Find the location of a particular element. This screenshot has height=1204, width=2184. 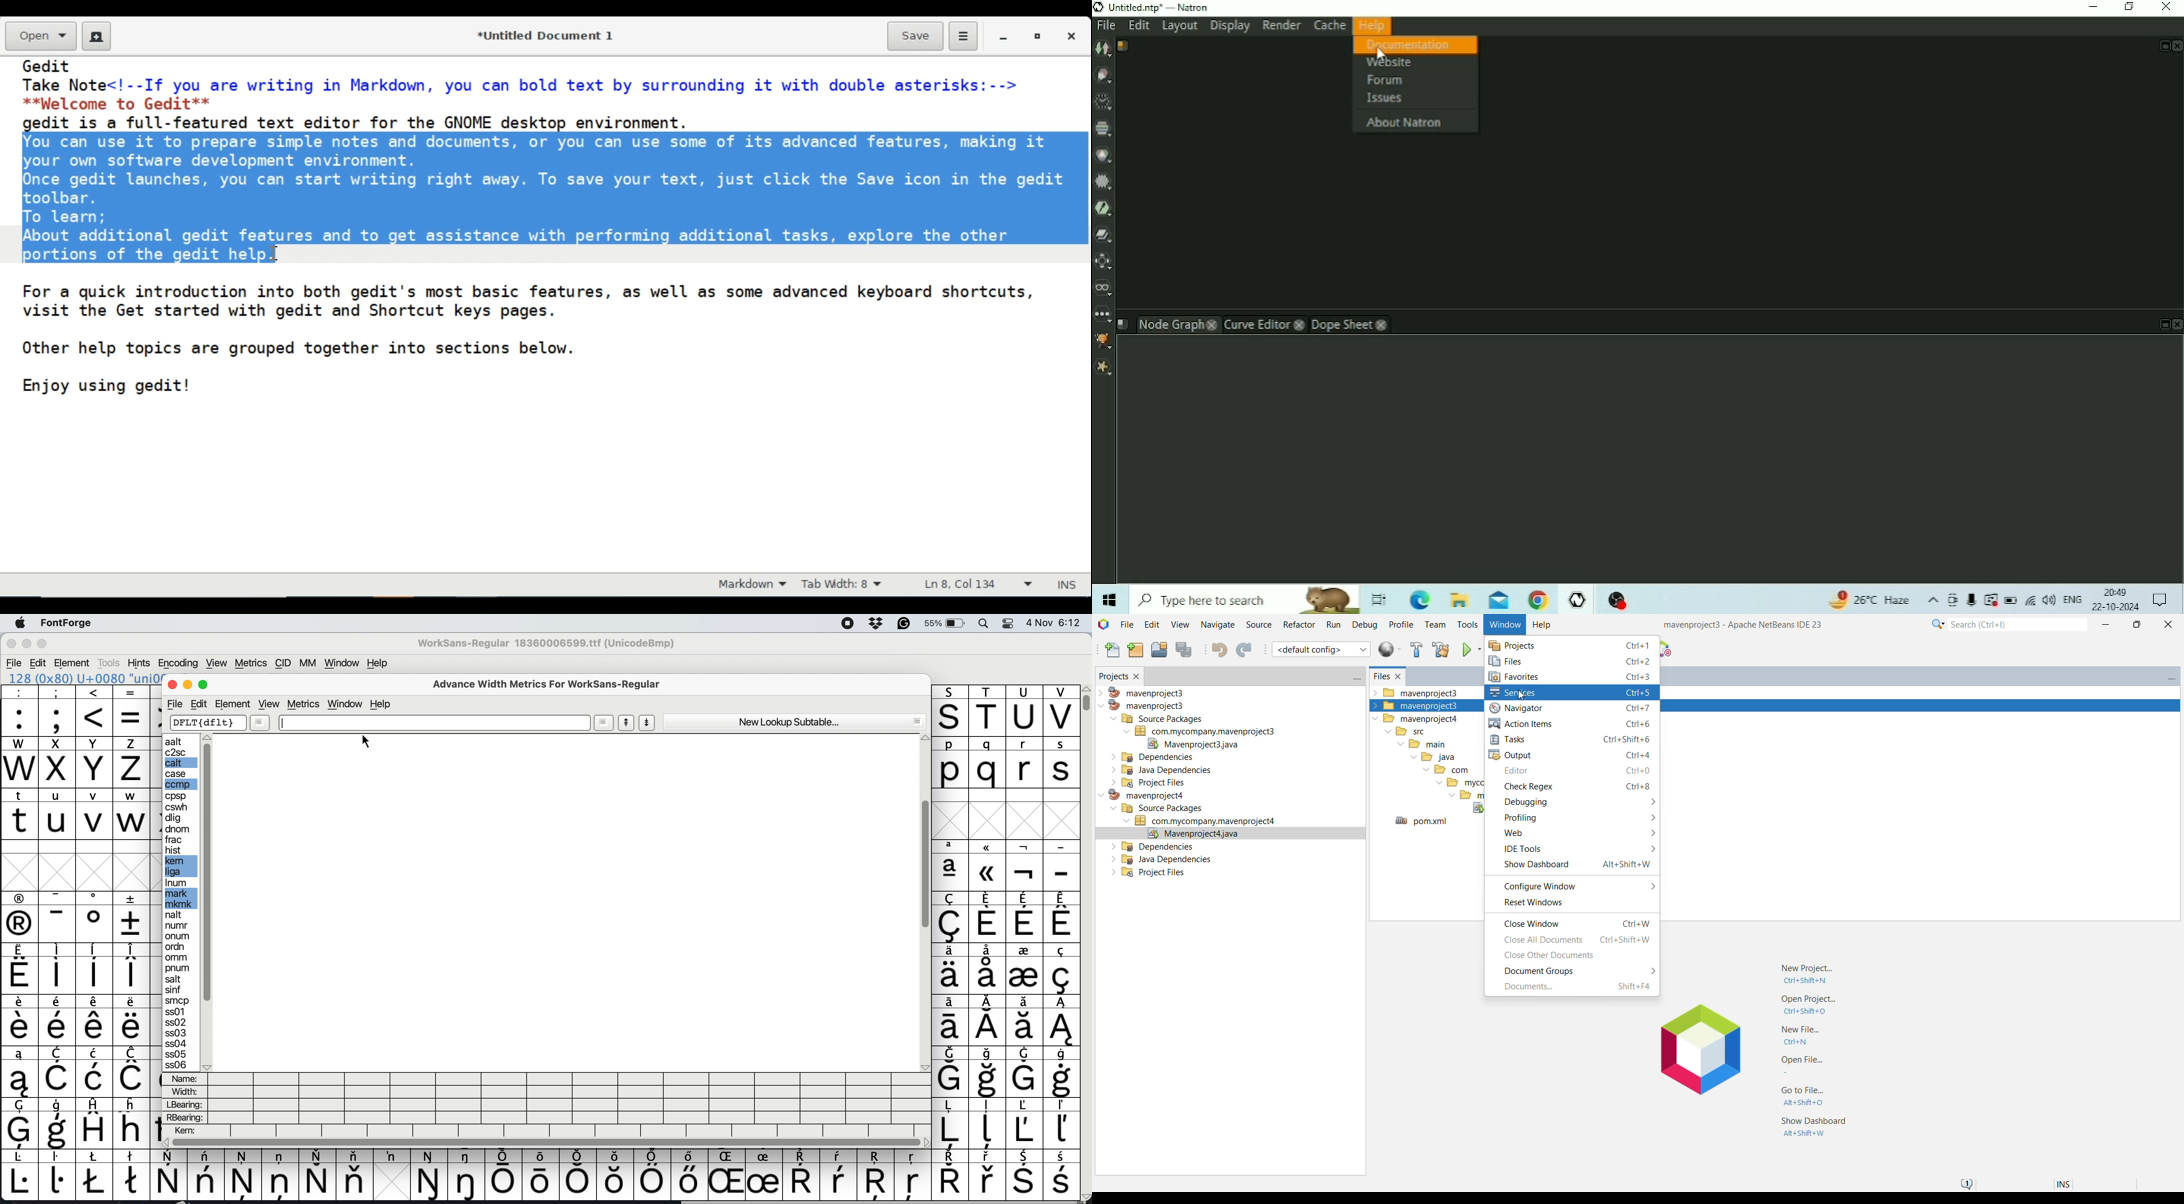

special characters is located at coordinates (1006, 1080).